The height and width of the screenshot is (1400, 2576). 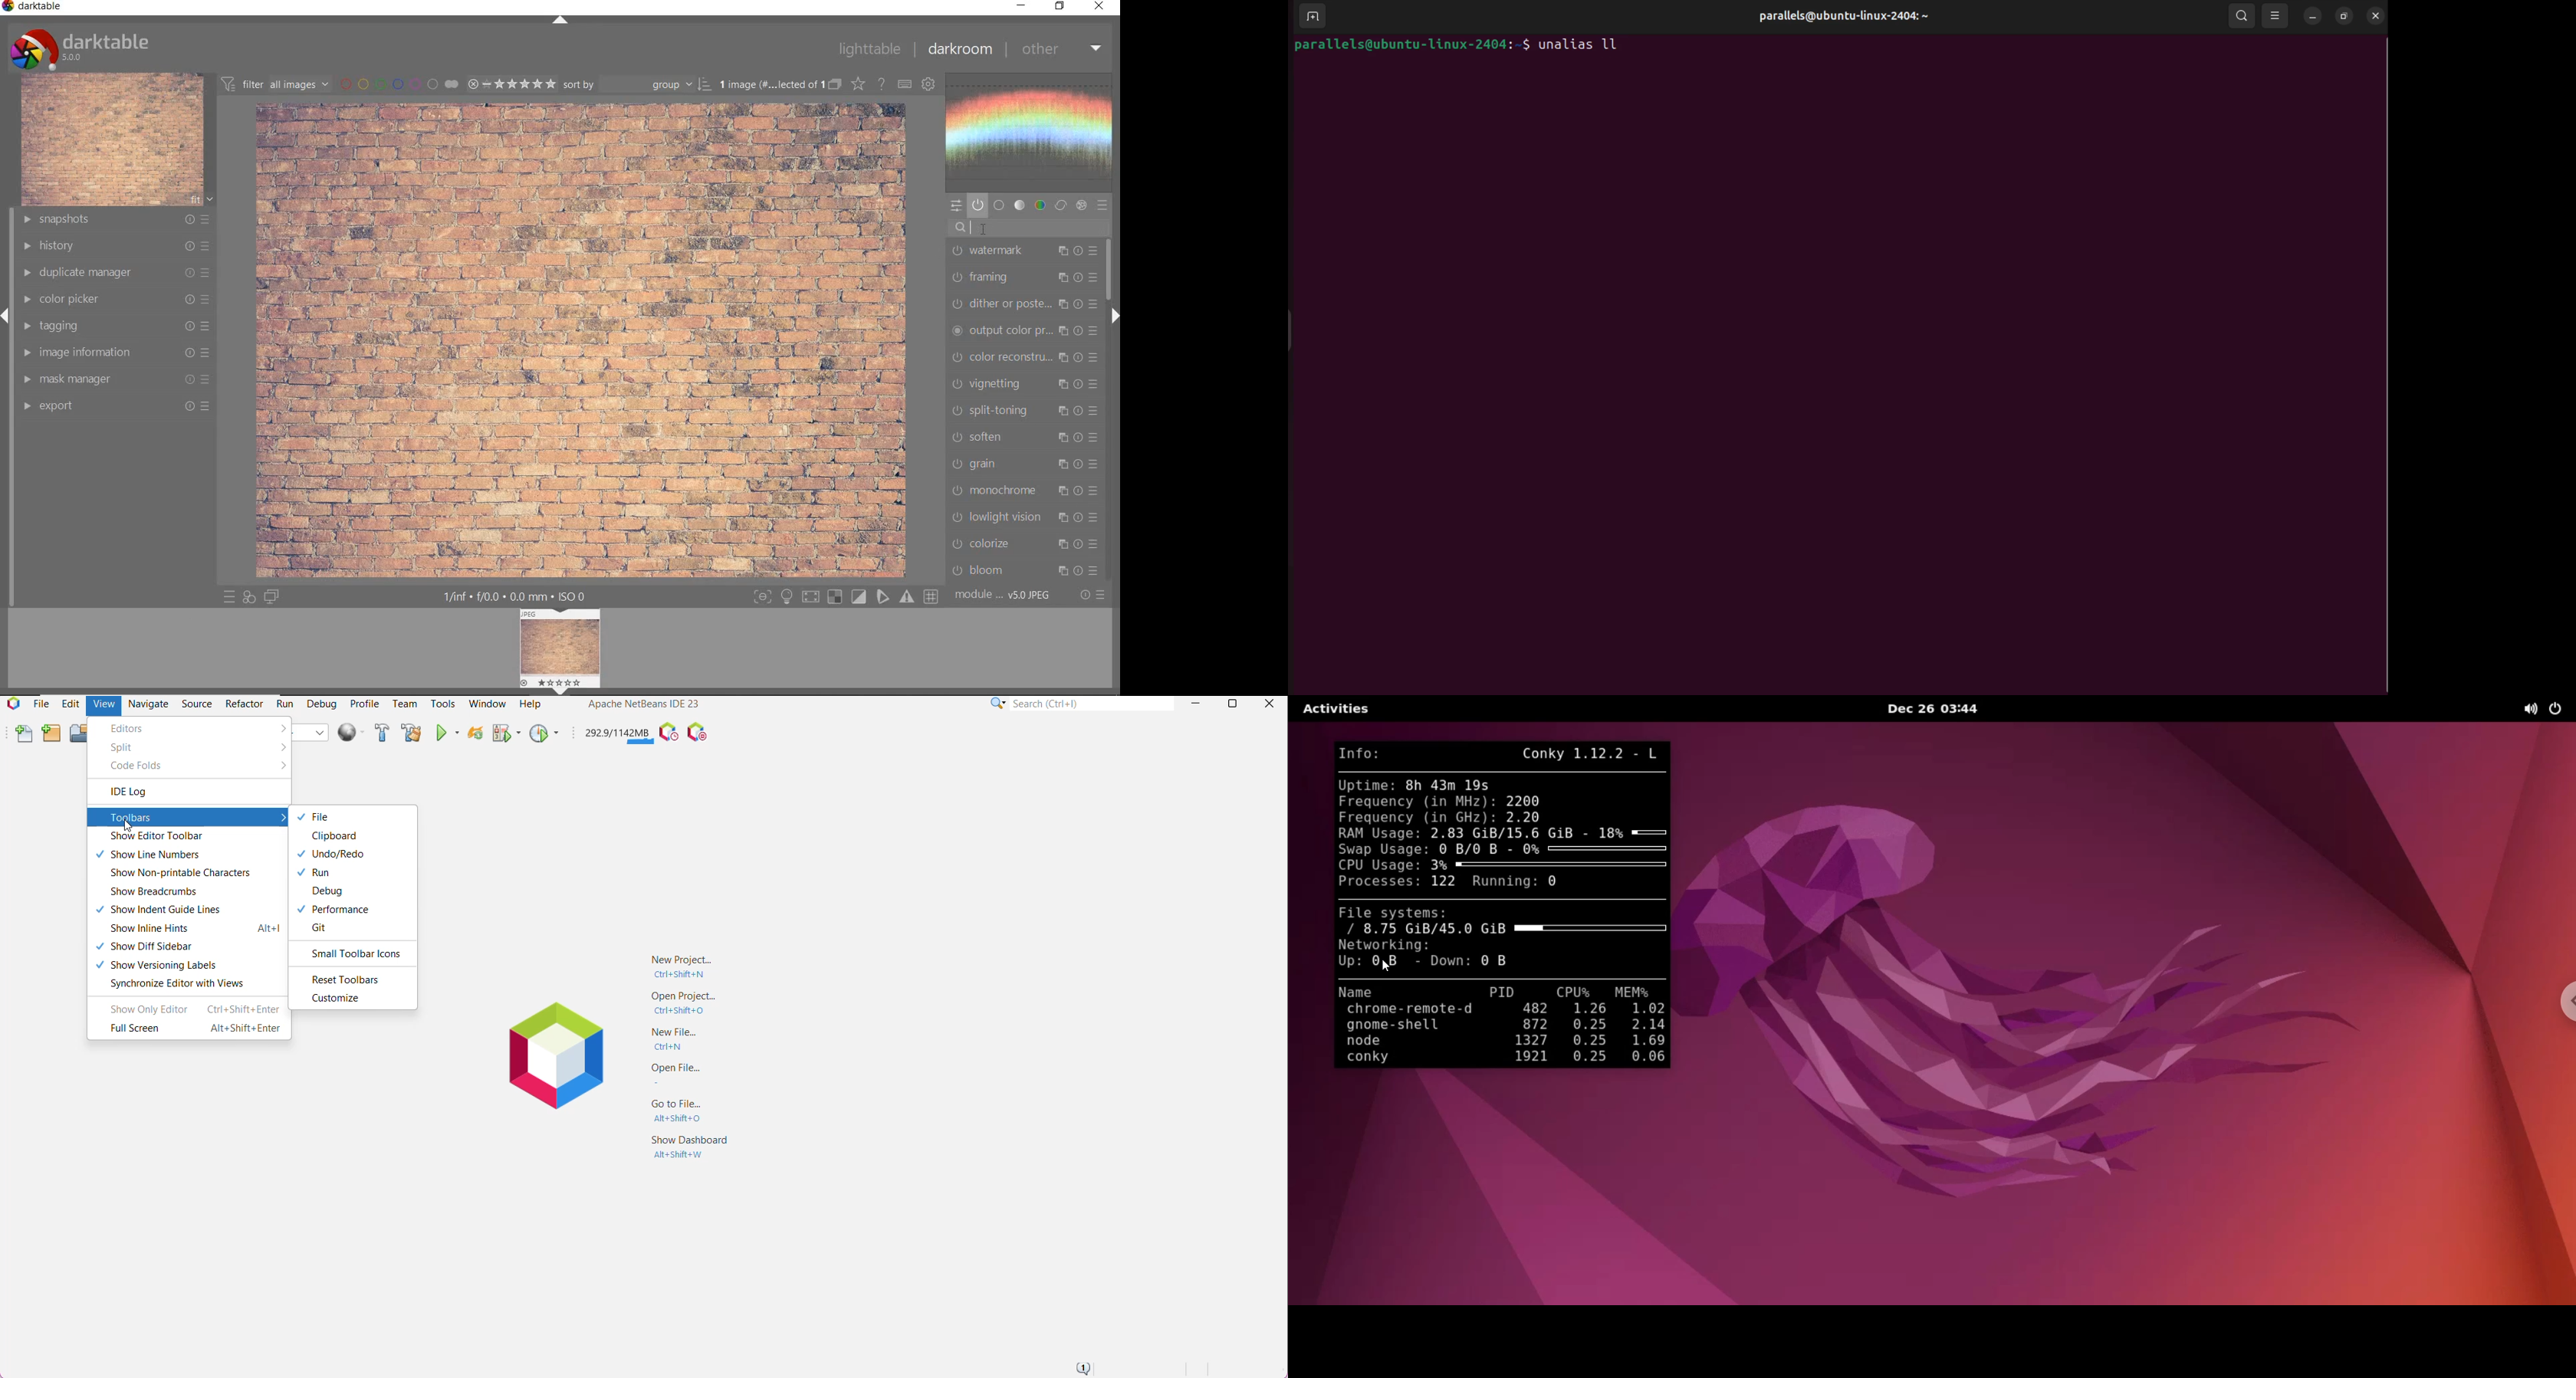 I want to click on show only active module, so click(x=978, y=205).